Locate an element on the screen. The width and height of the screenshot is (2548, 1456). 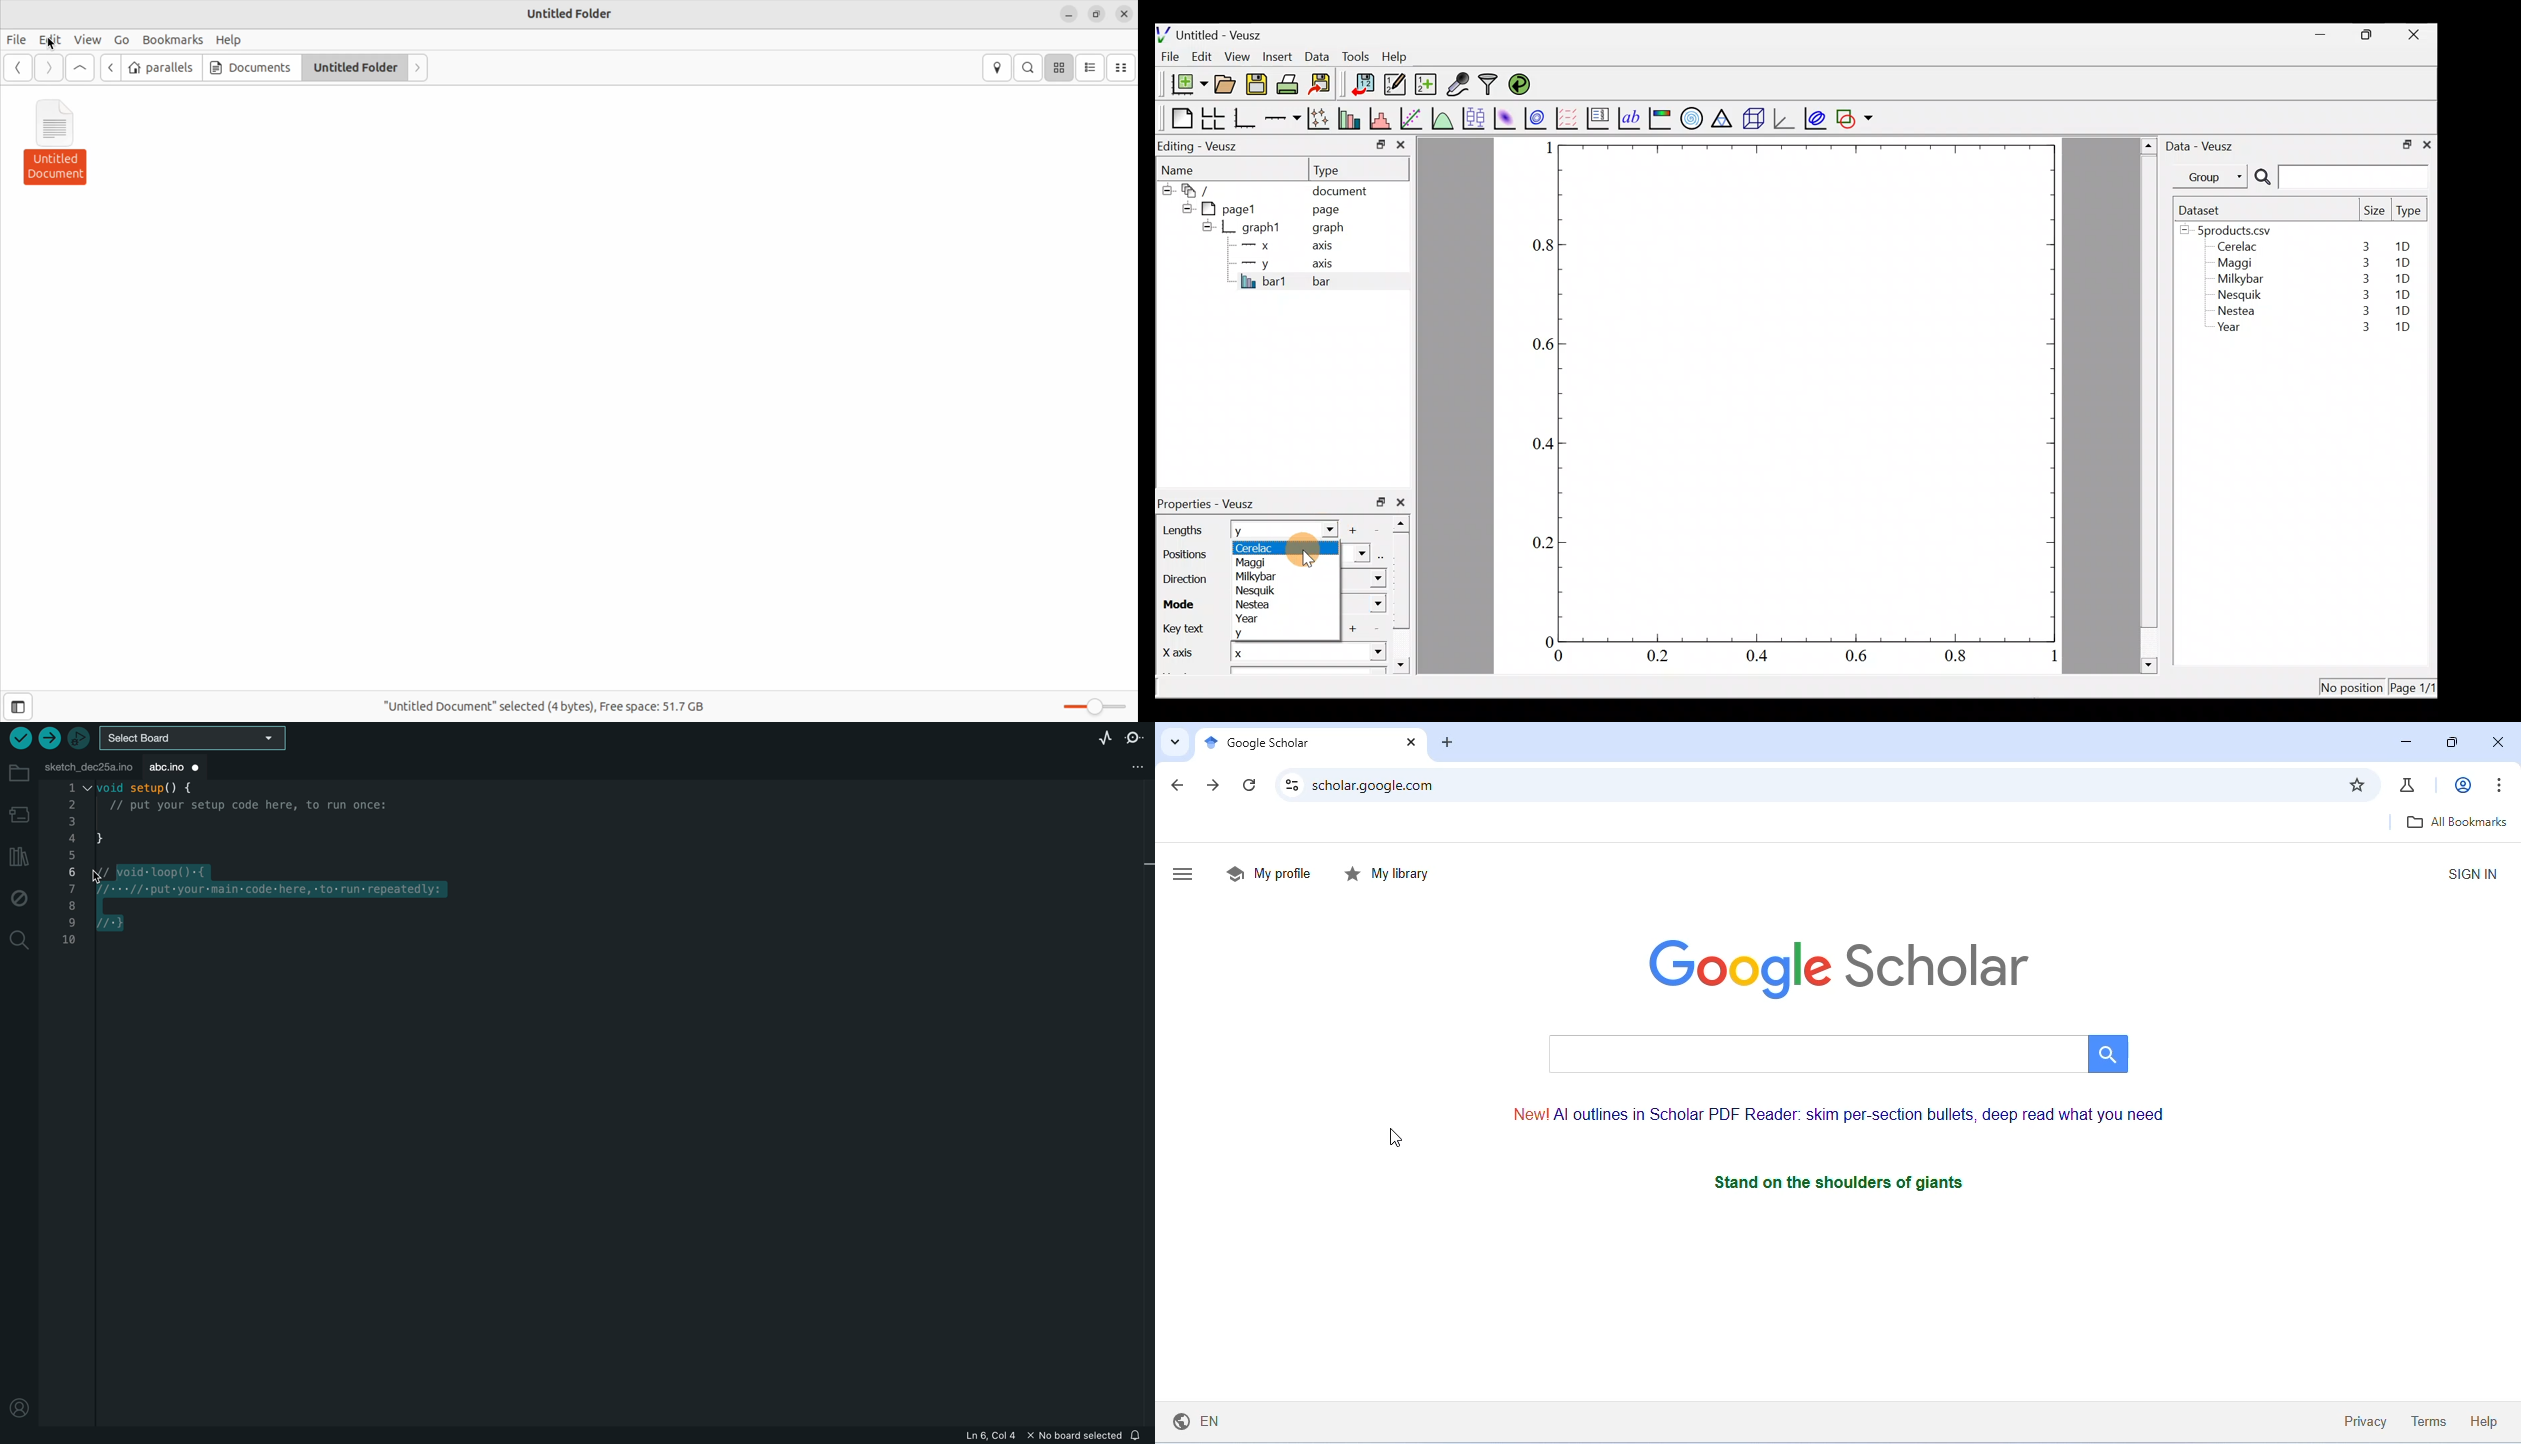
Polar graph is located at coordinates (1689, 116).